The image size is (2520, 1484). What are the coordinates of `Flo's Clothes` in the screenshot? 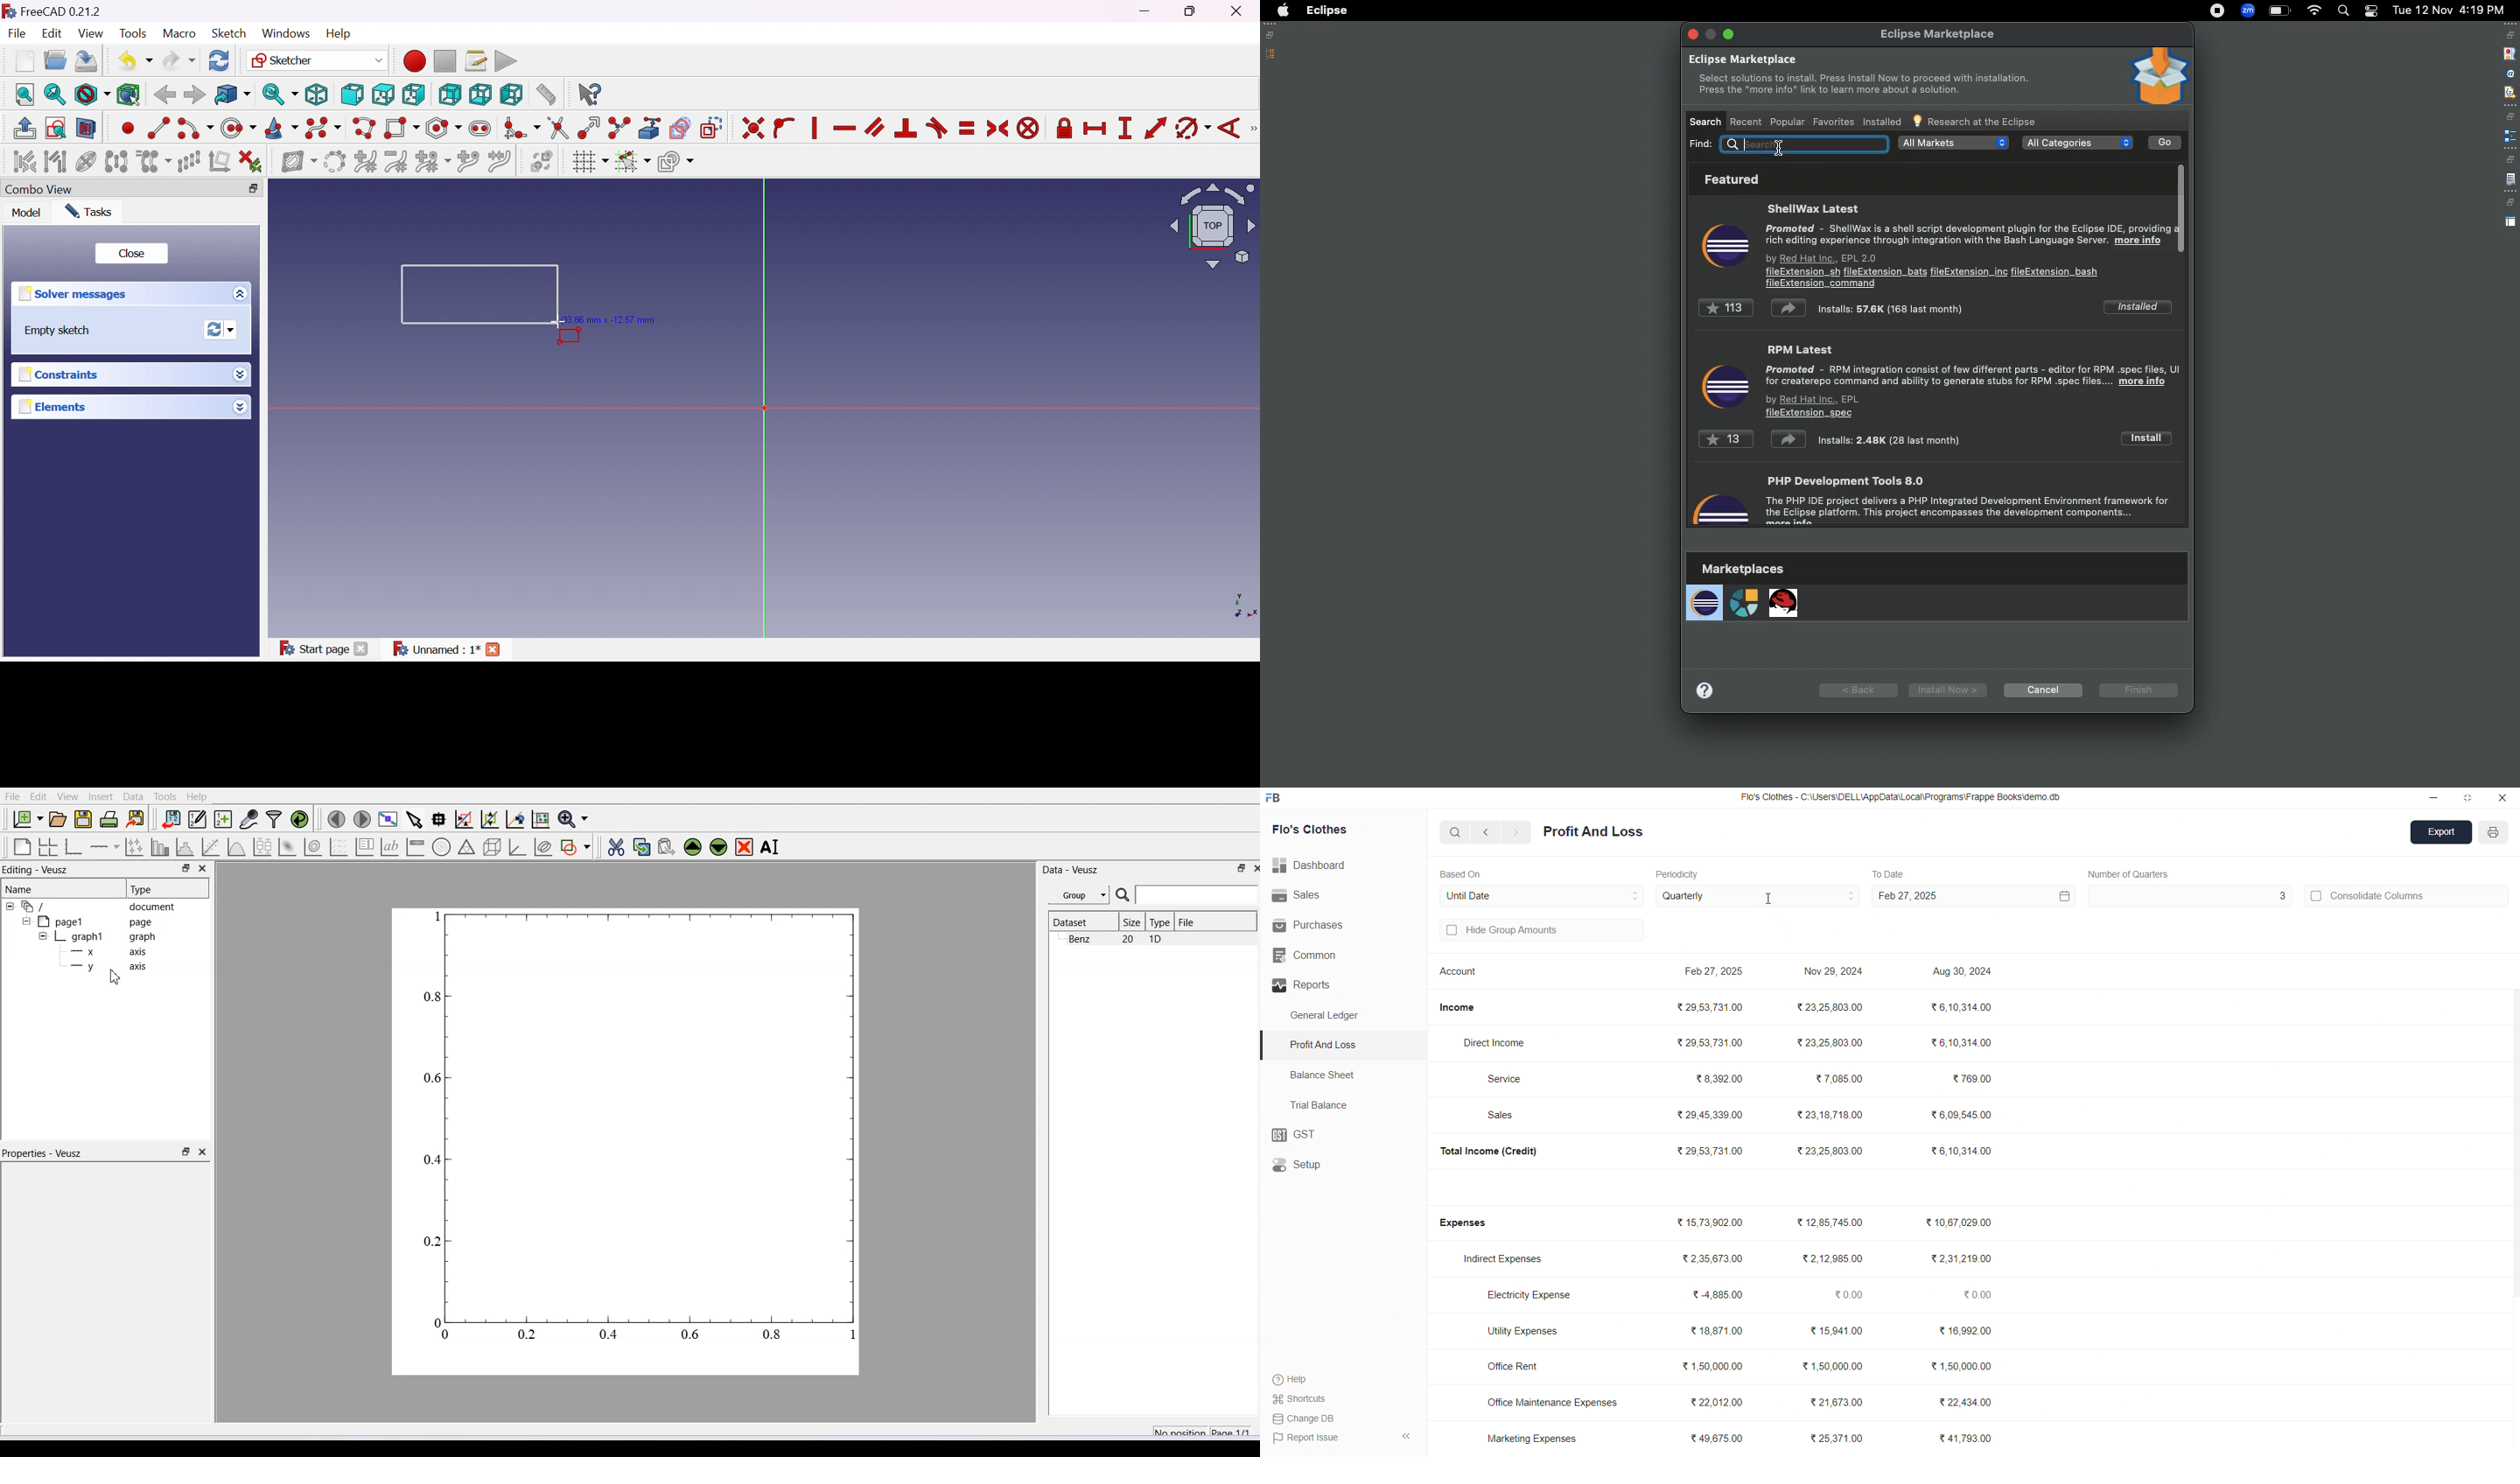 It's located at (1327, 830).